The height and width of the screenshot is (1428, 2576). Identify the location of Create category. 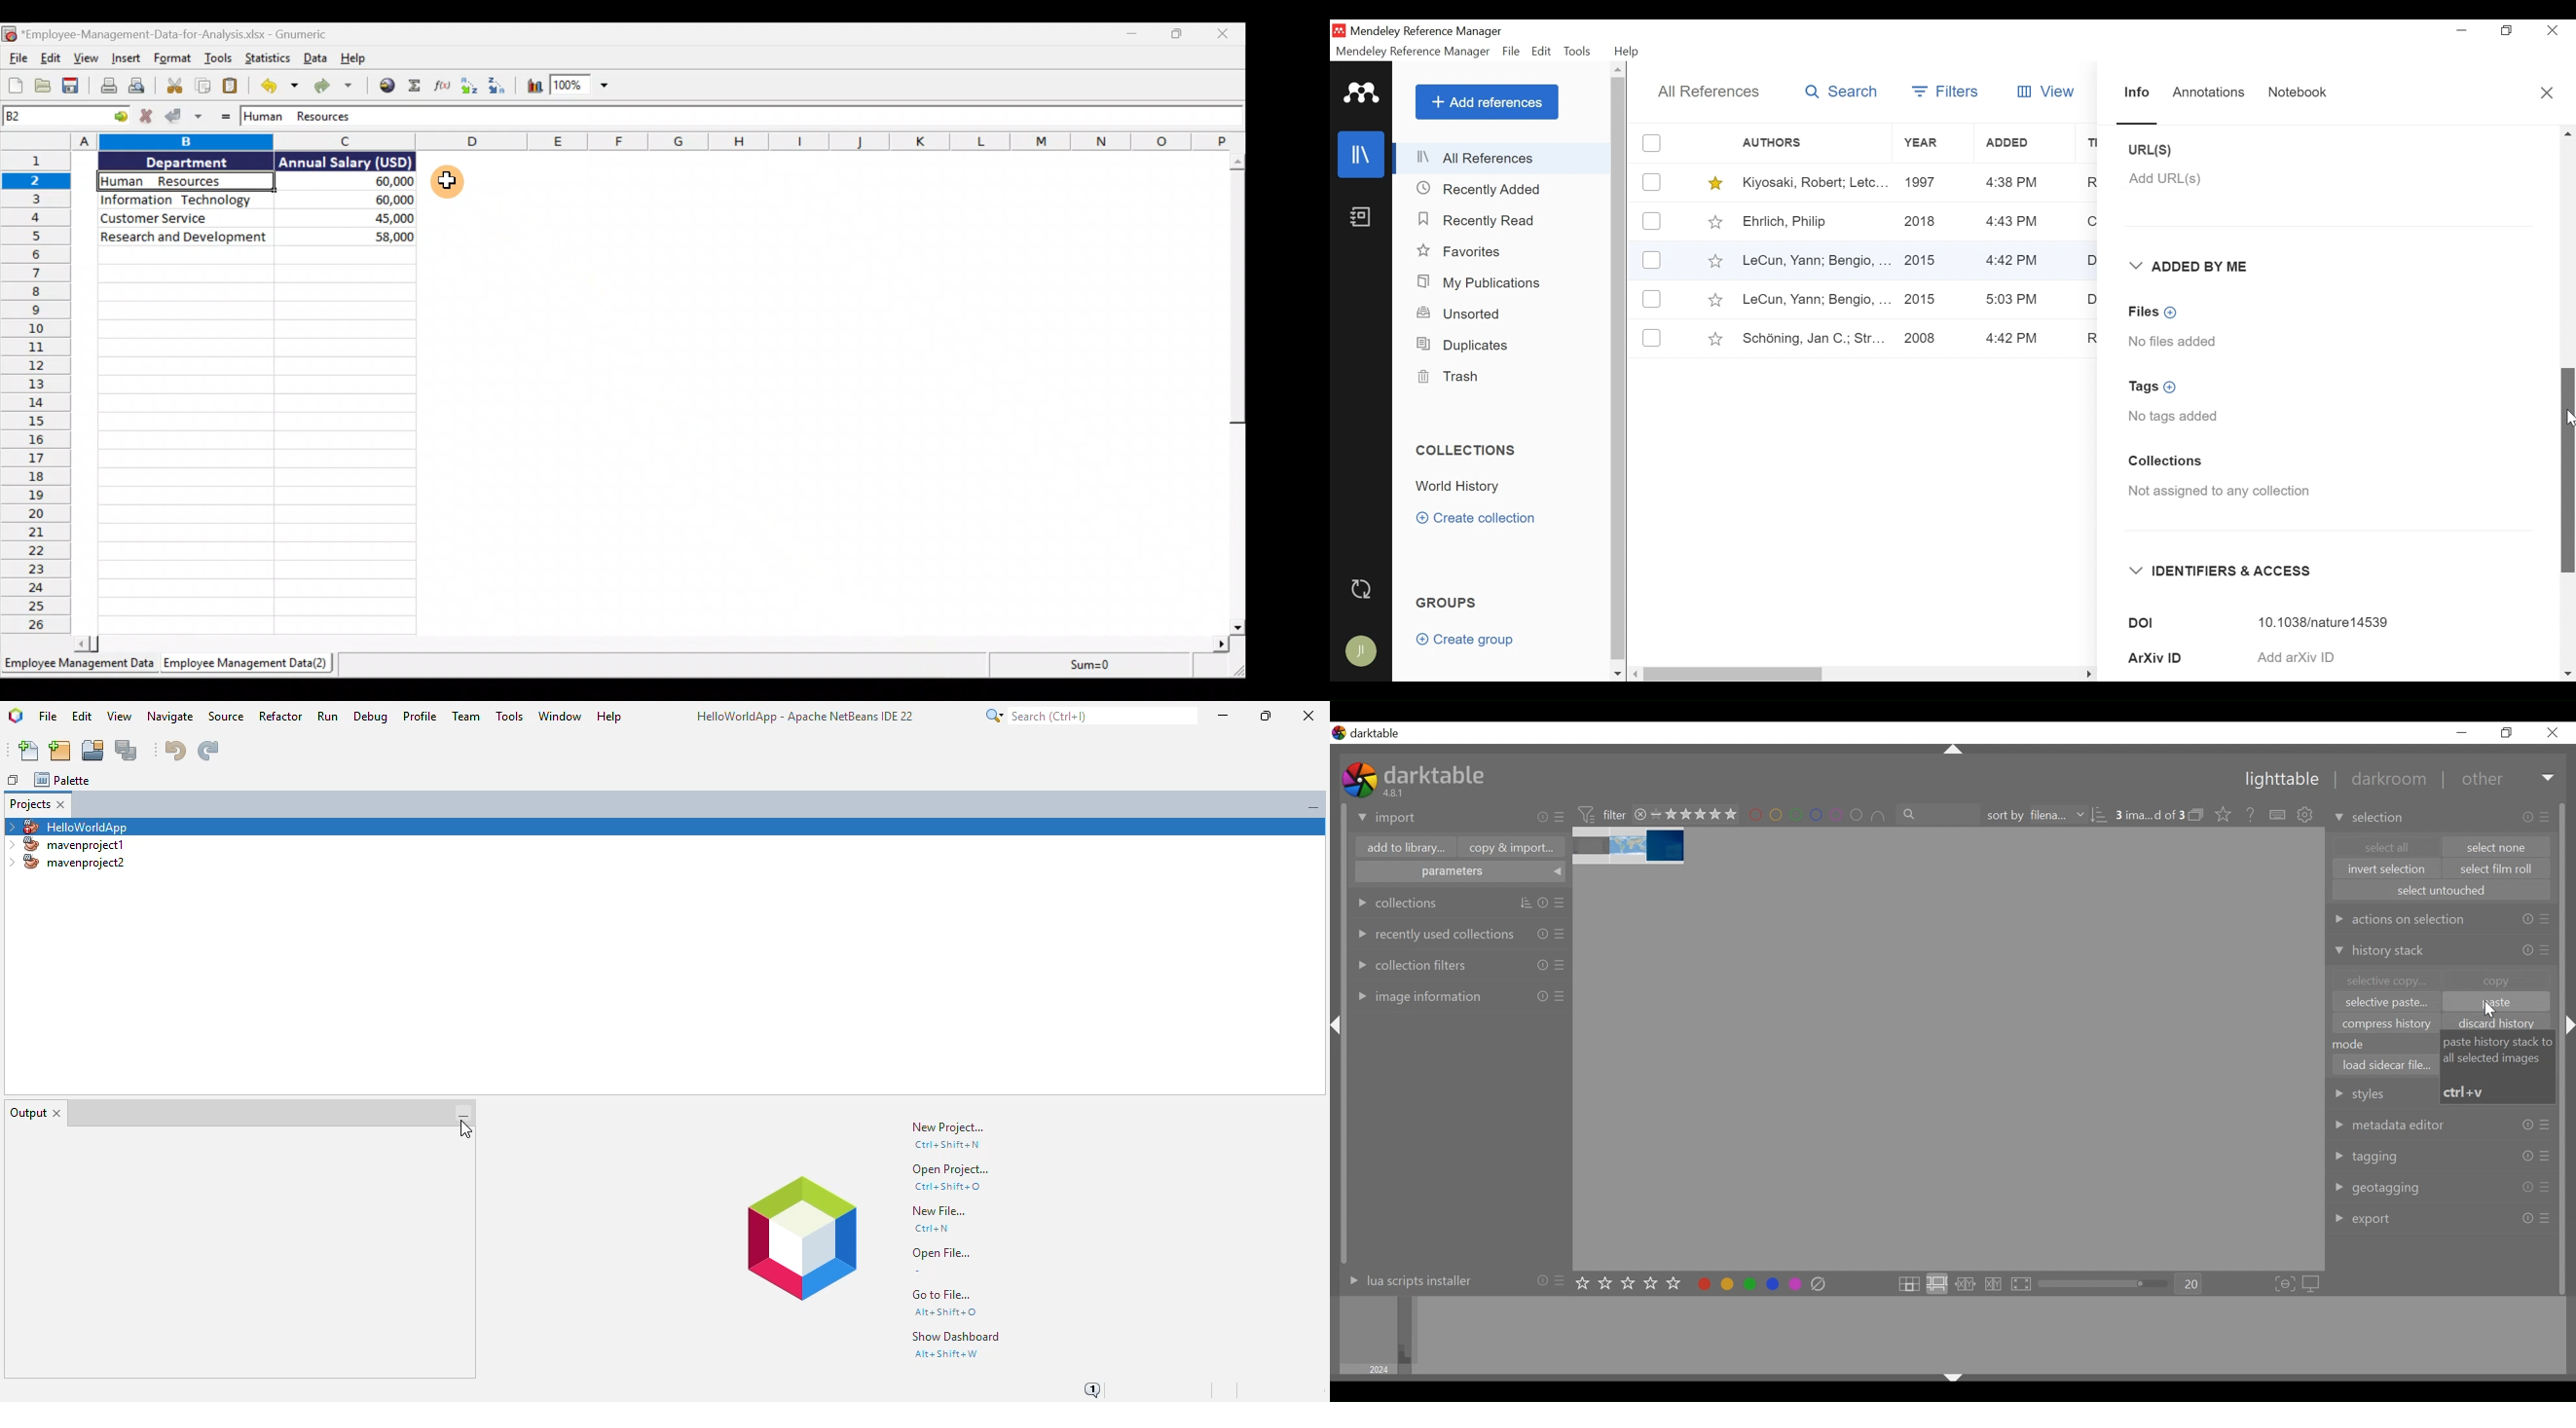
(1477, 517).